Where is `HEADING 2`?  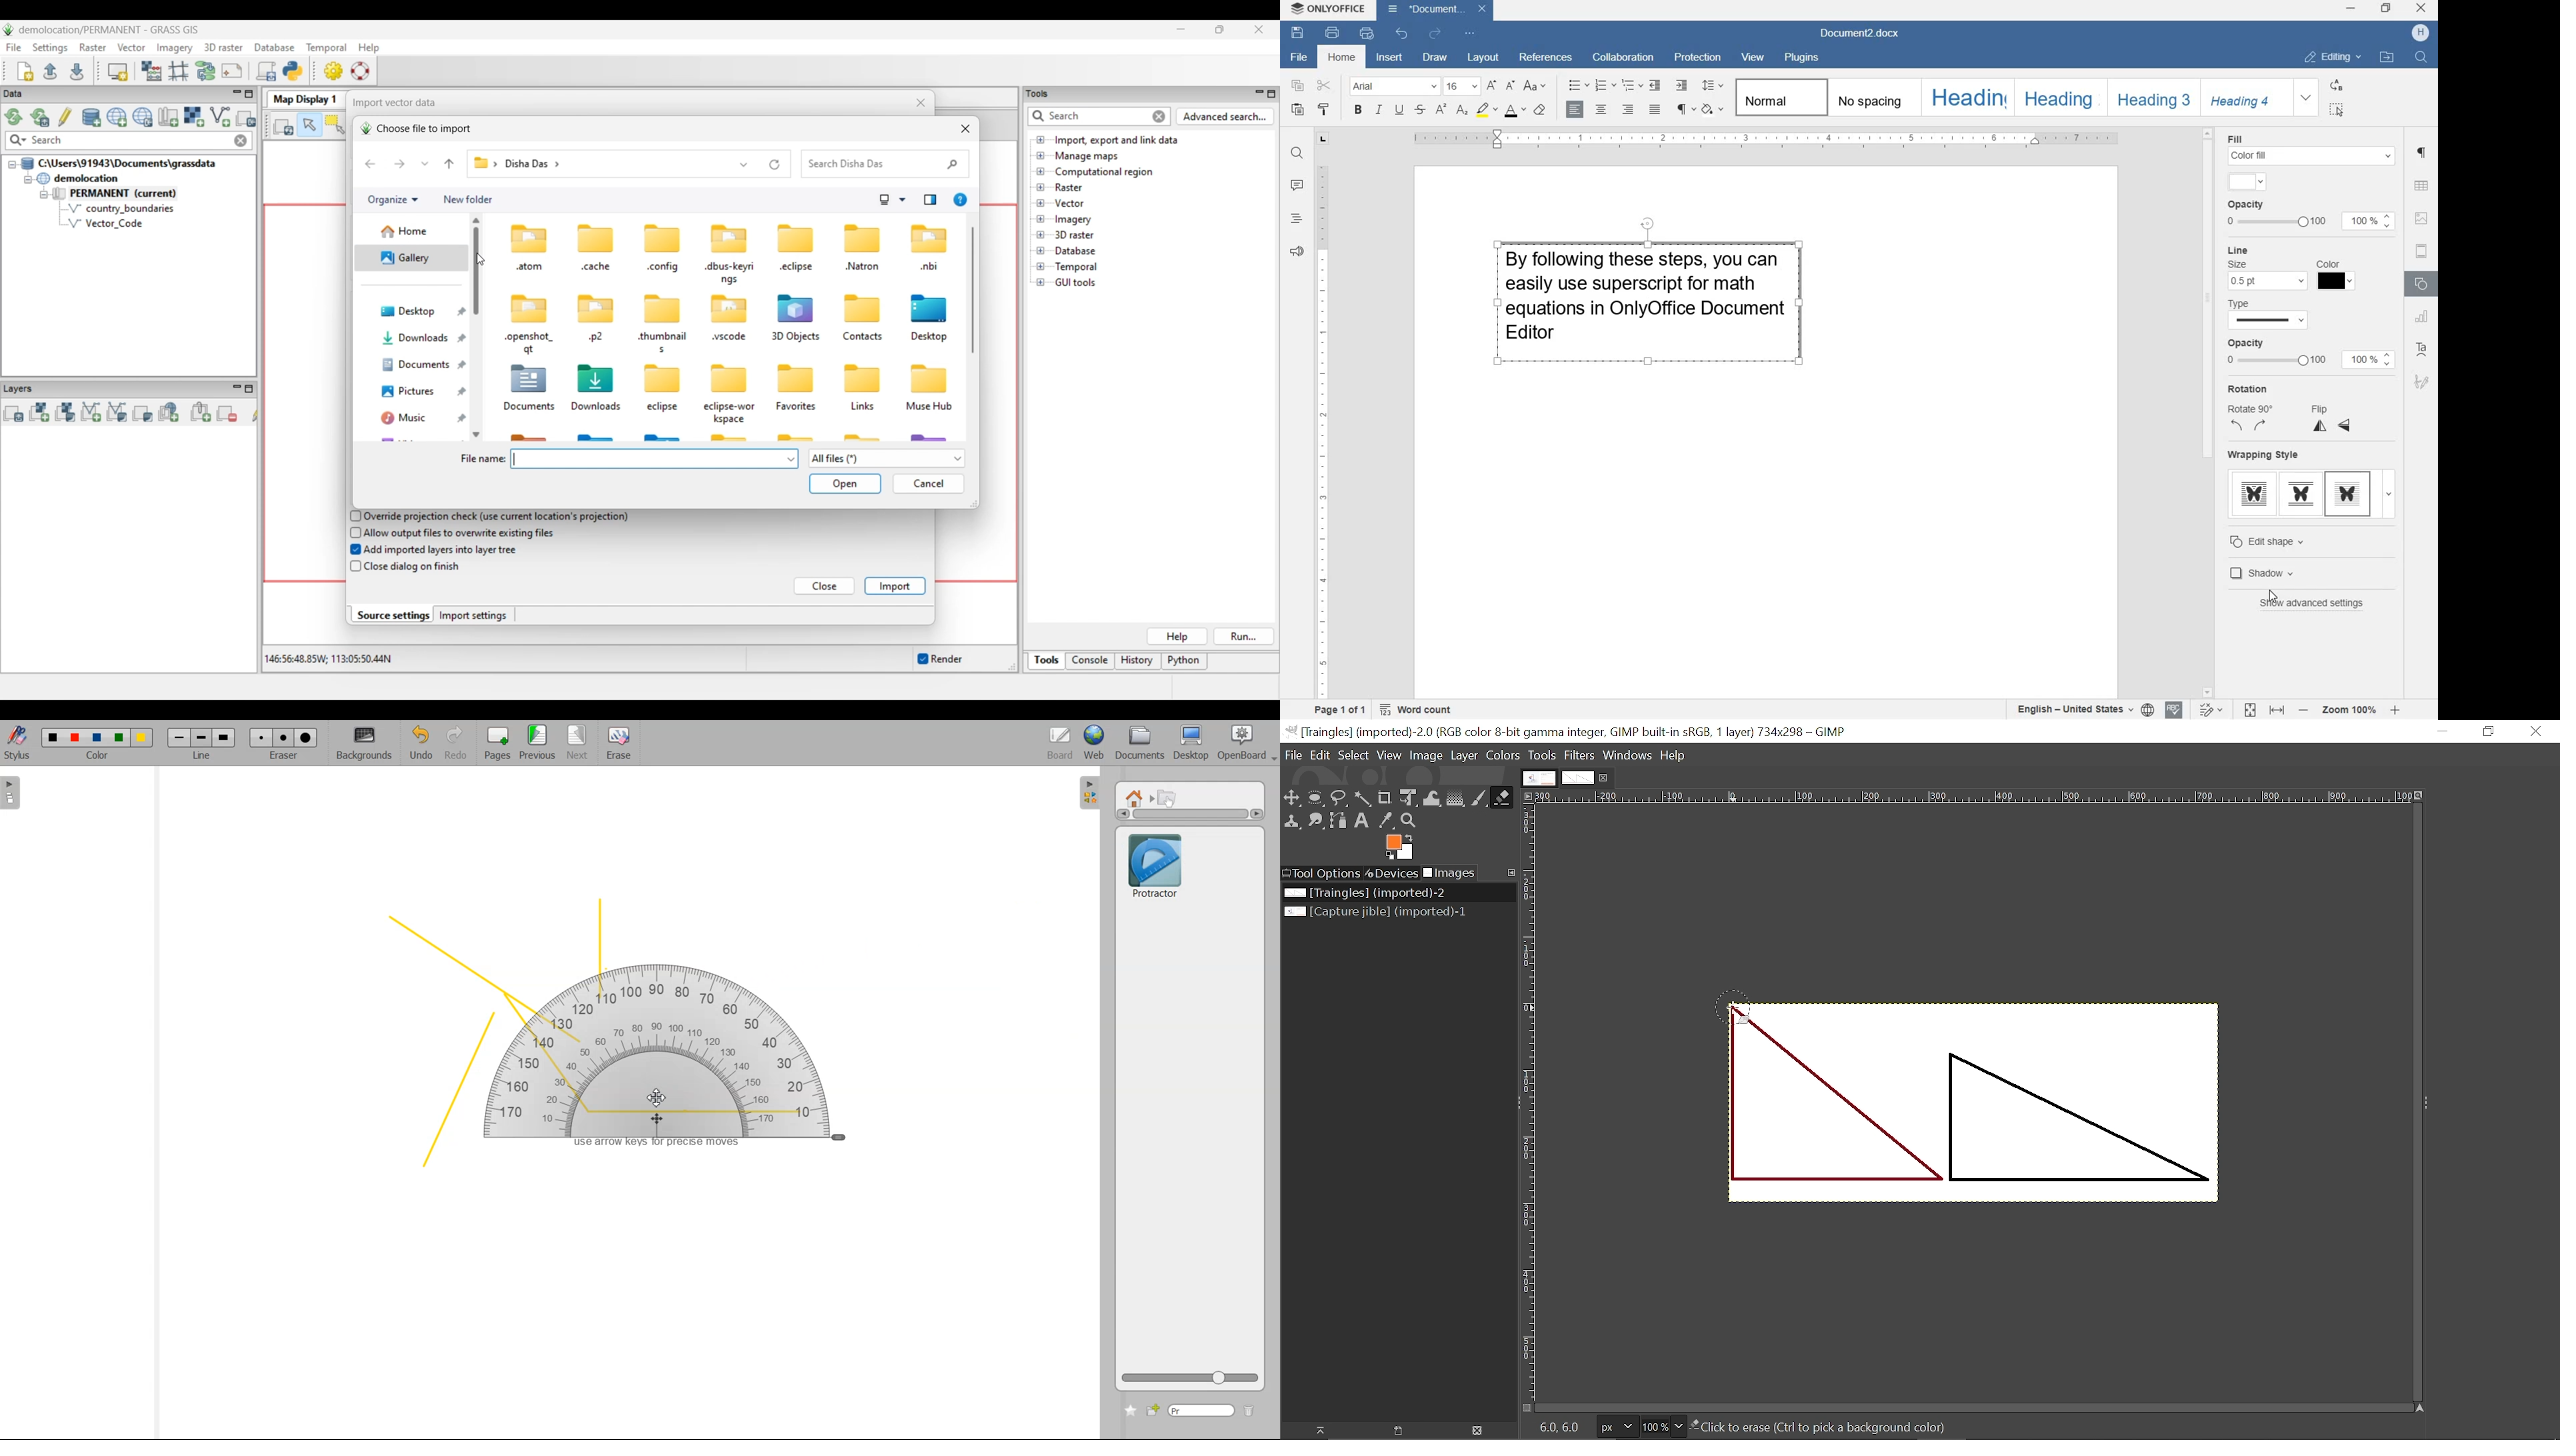
HEADING 2 is located at coordinates (2058, 97).